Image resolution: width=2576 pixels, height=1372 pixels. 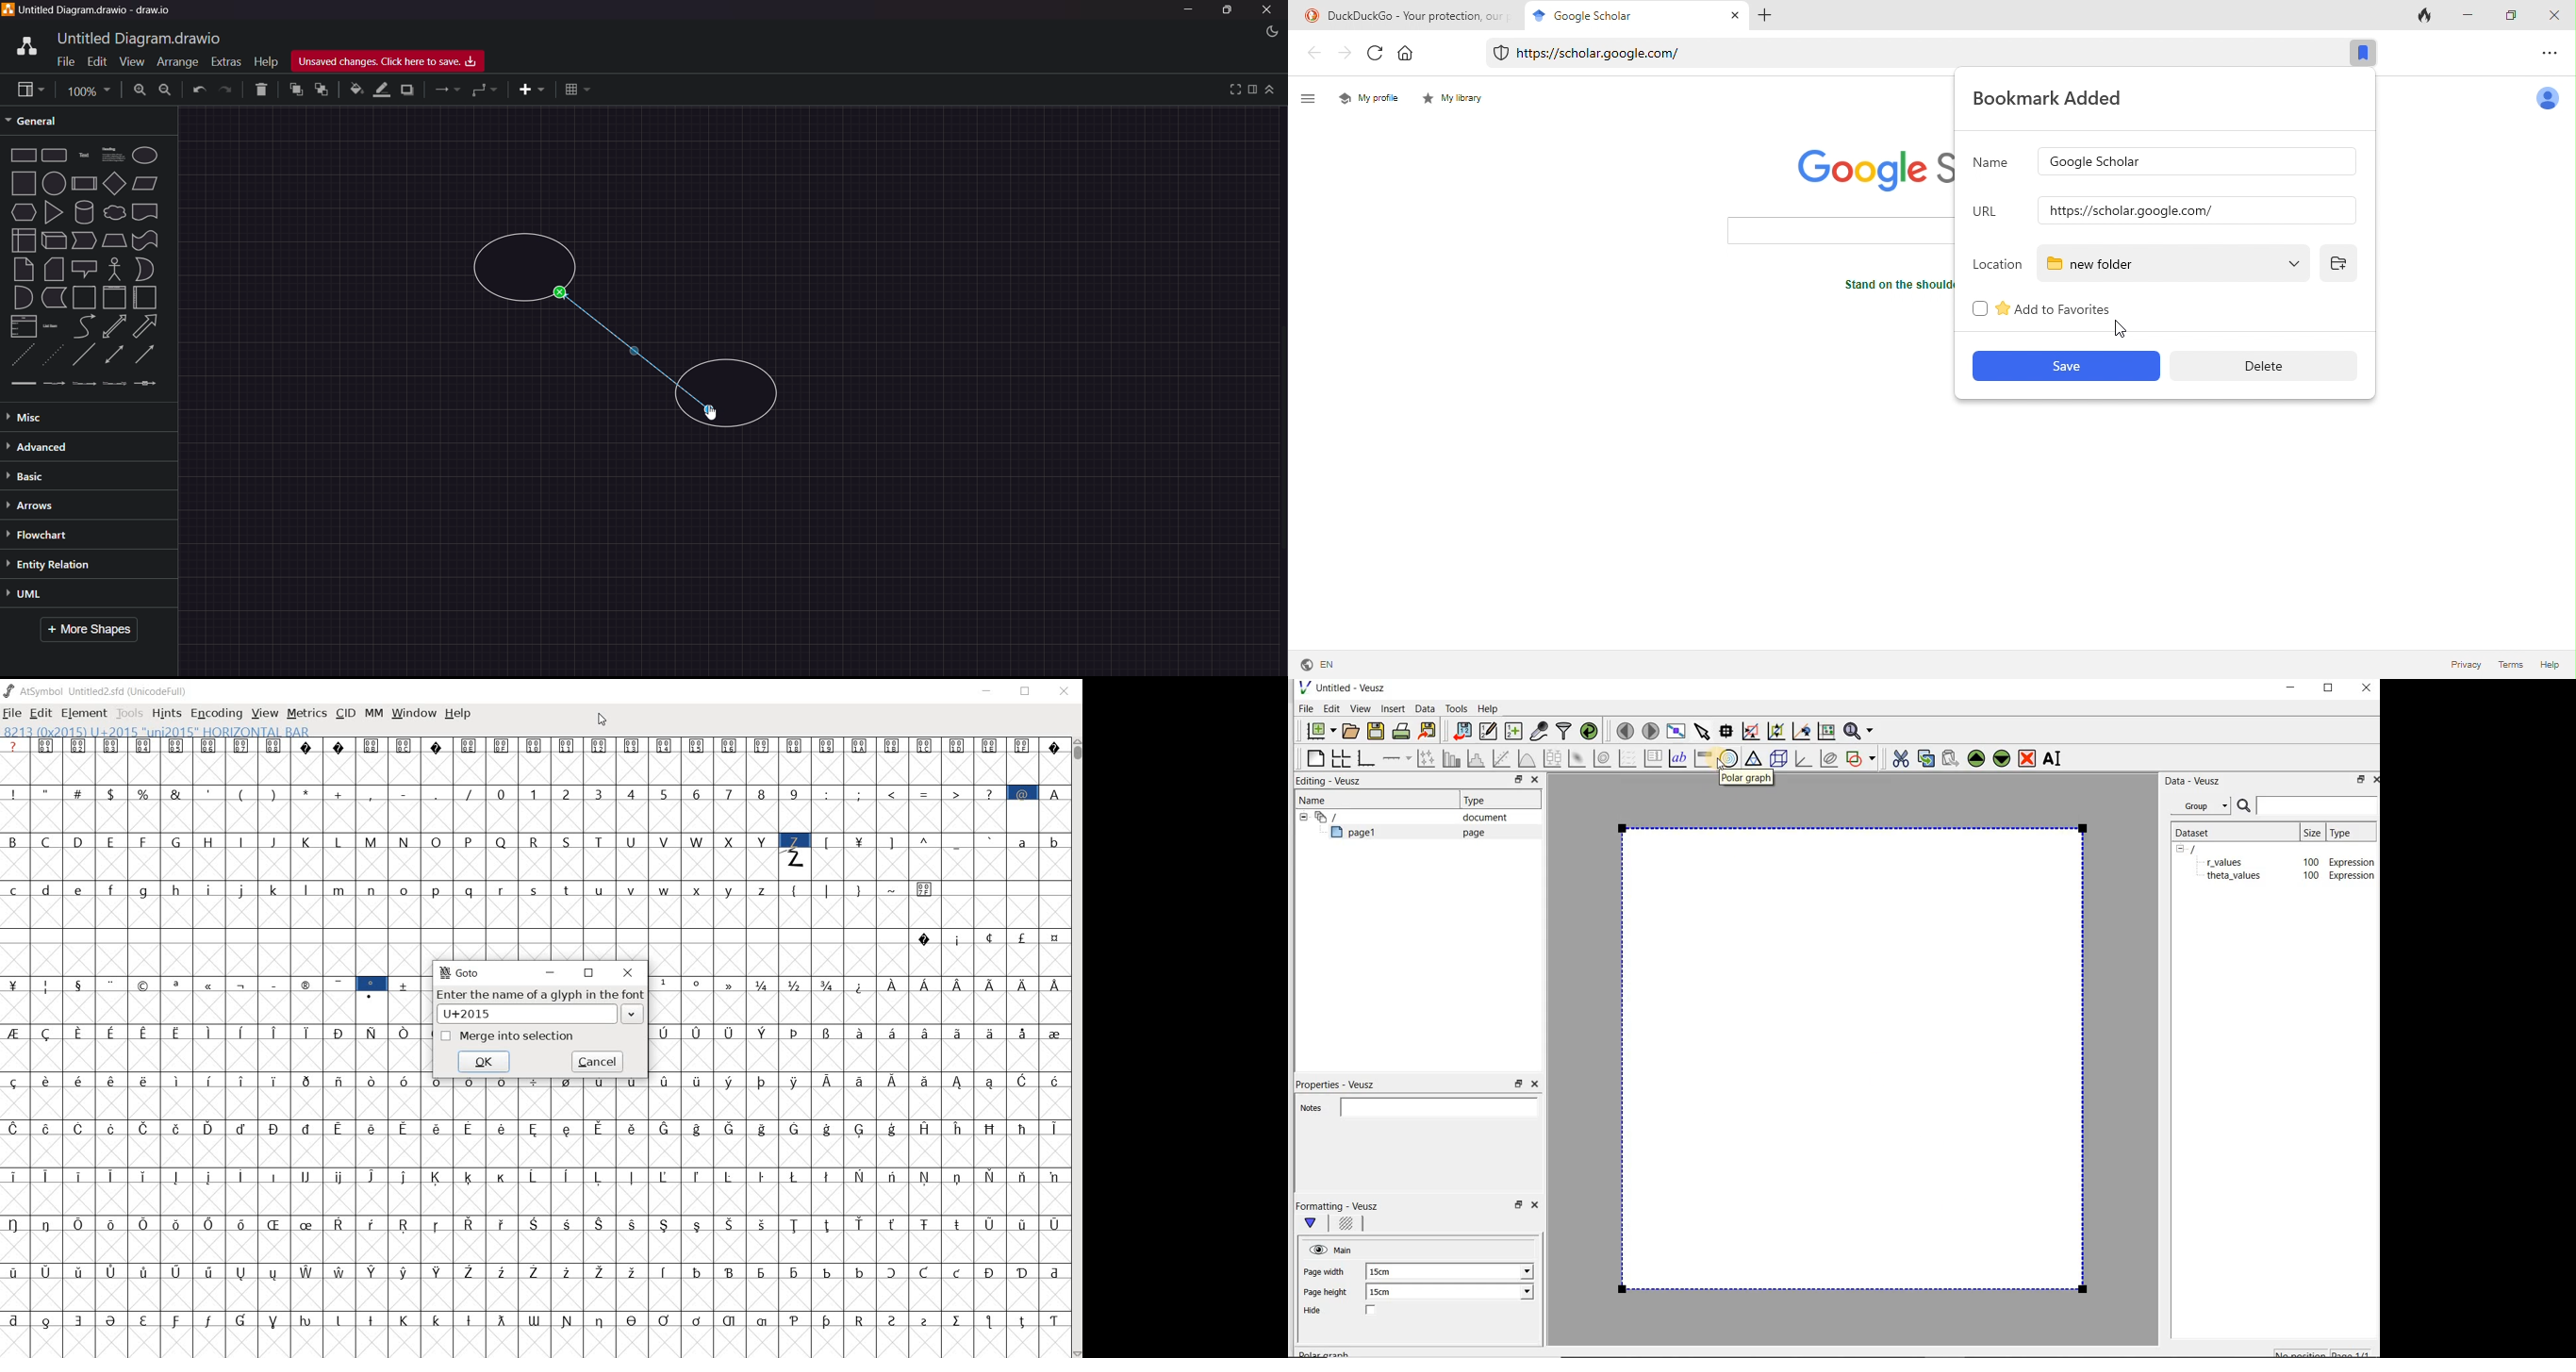 I want to click on FILE, so click(x=14, y=712).